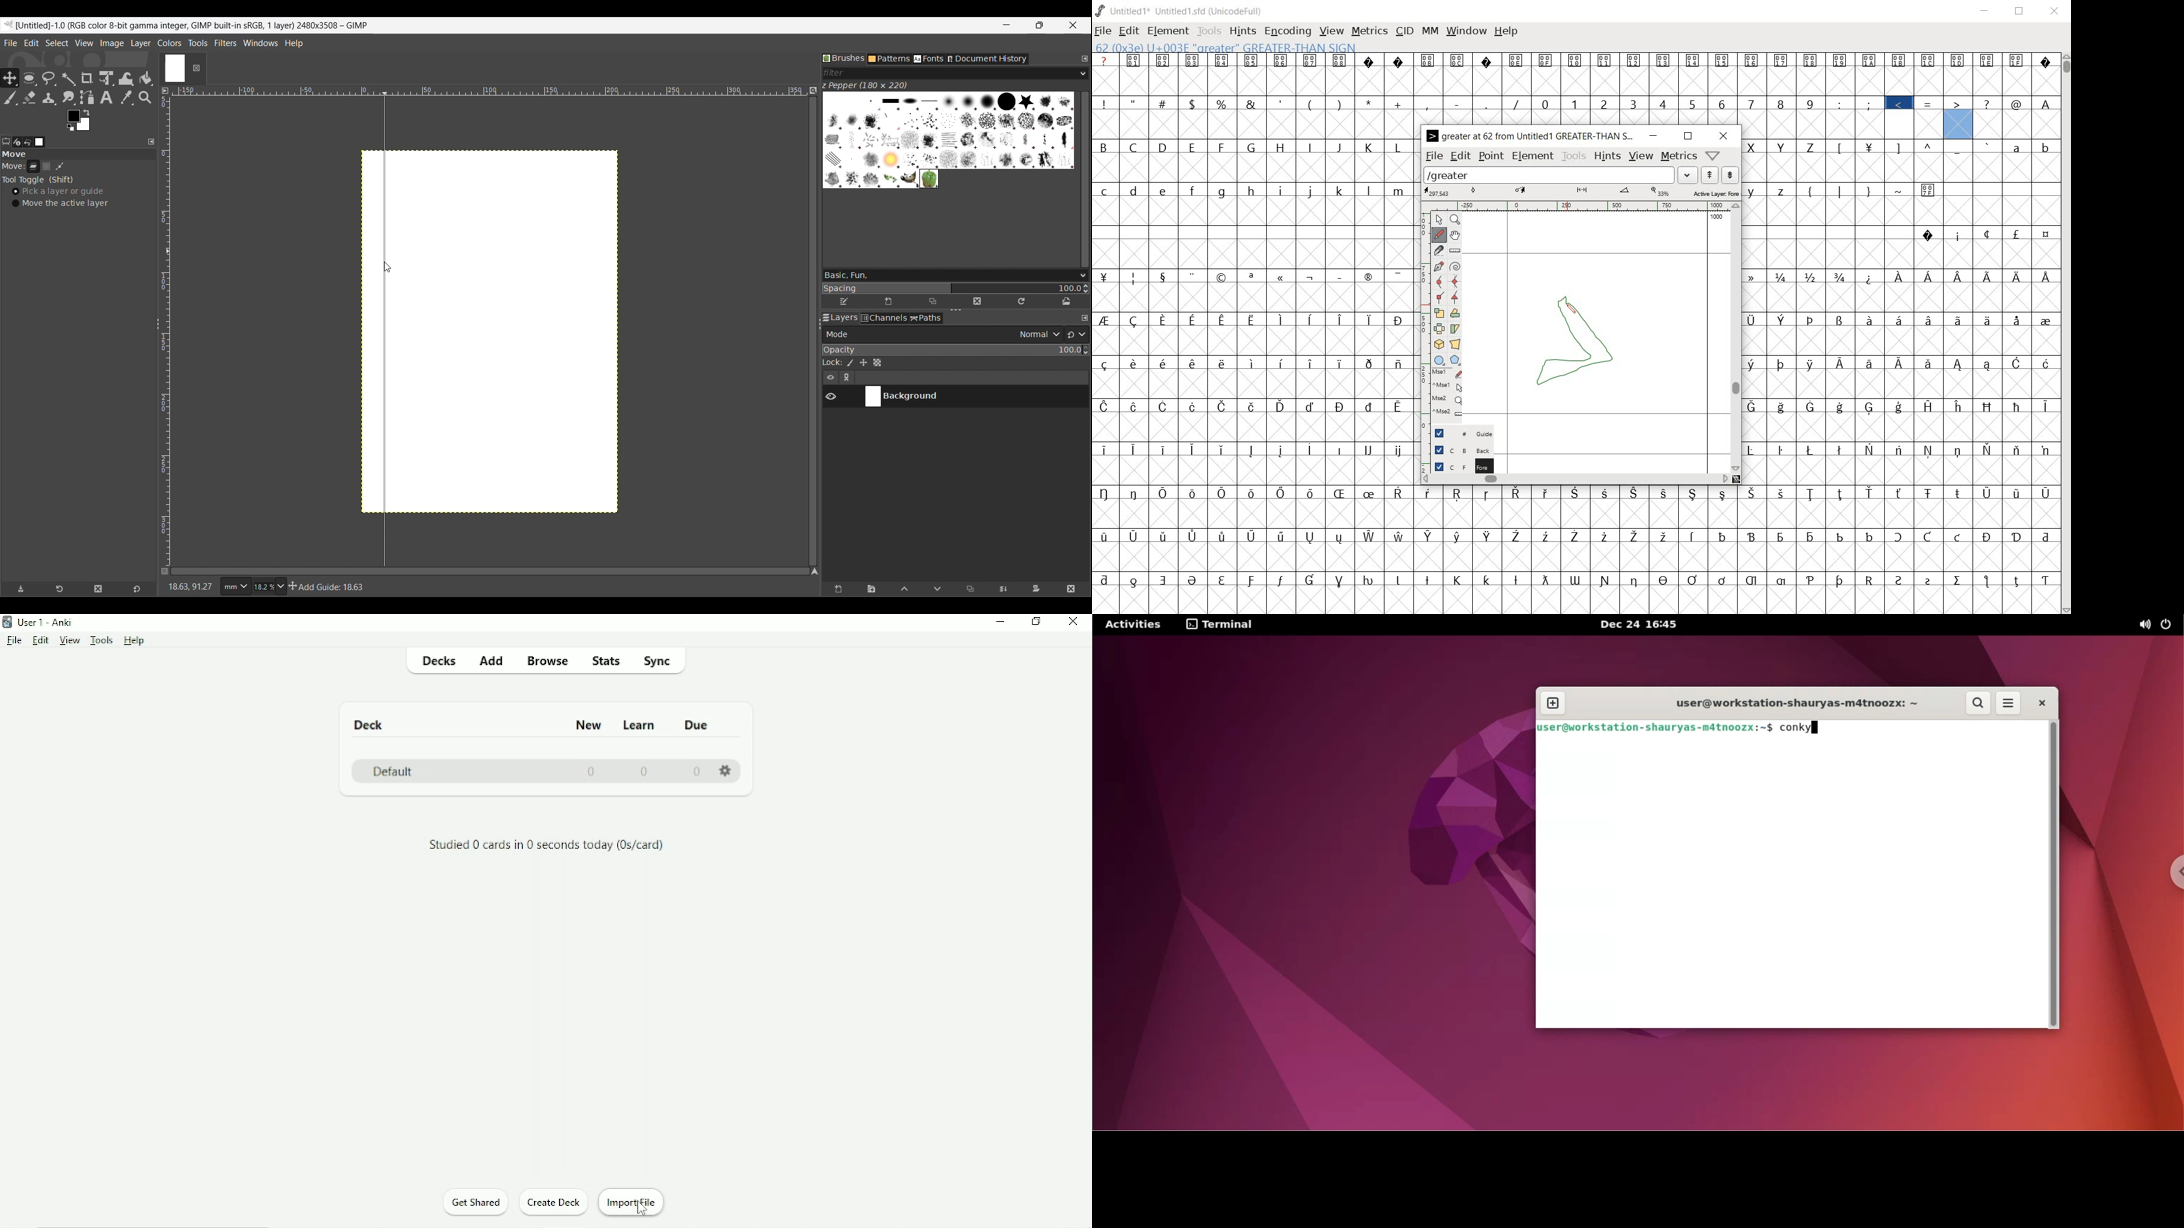 The height and width of the screenshot is (1232, 2184). I want to click on Type in brush filter, so click(950, 73).